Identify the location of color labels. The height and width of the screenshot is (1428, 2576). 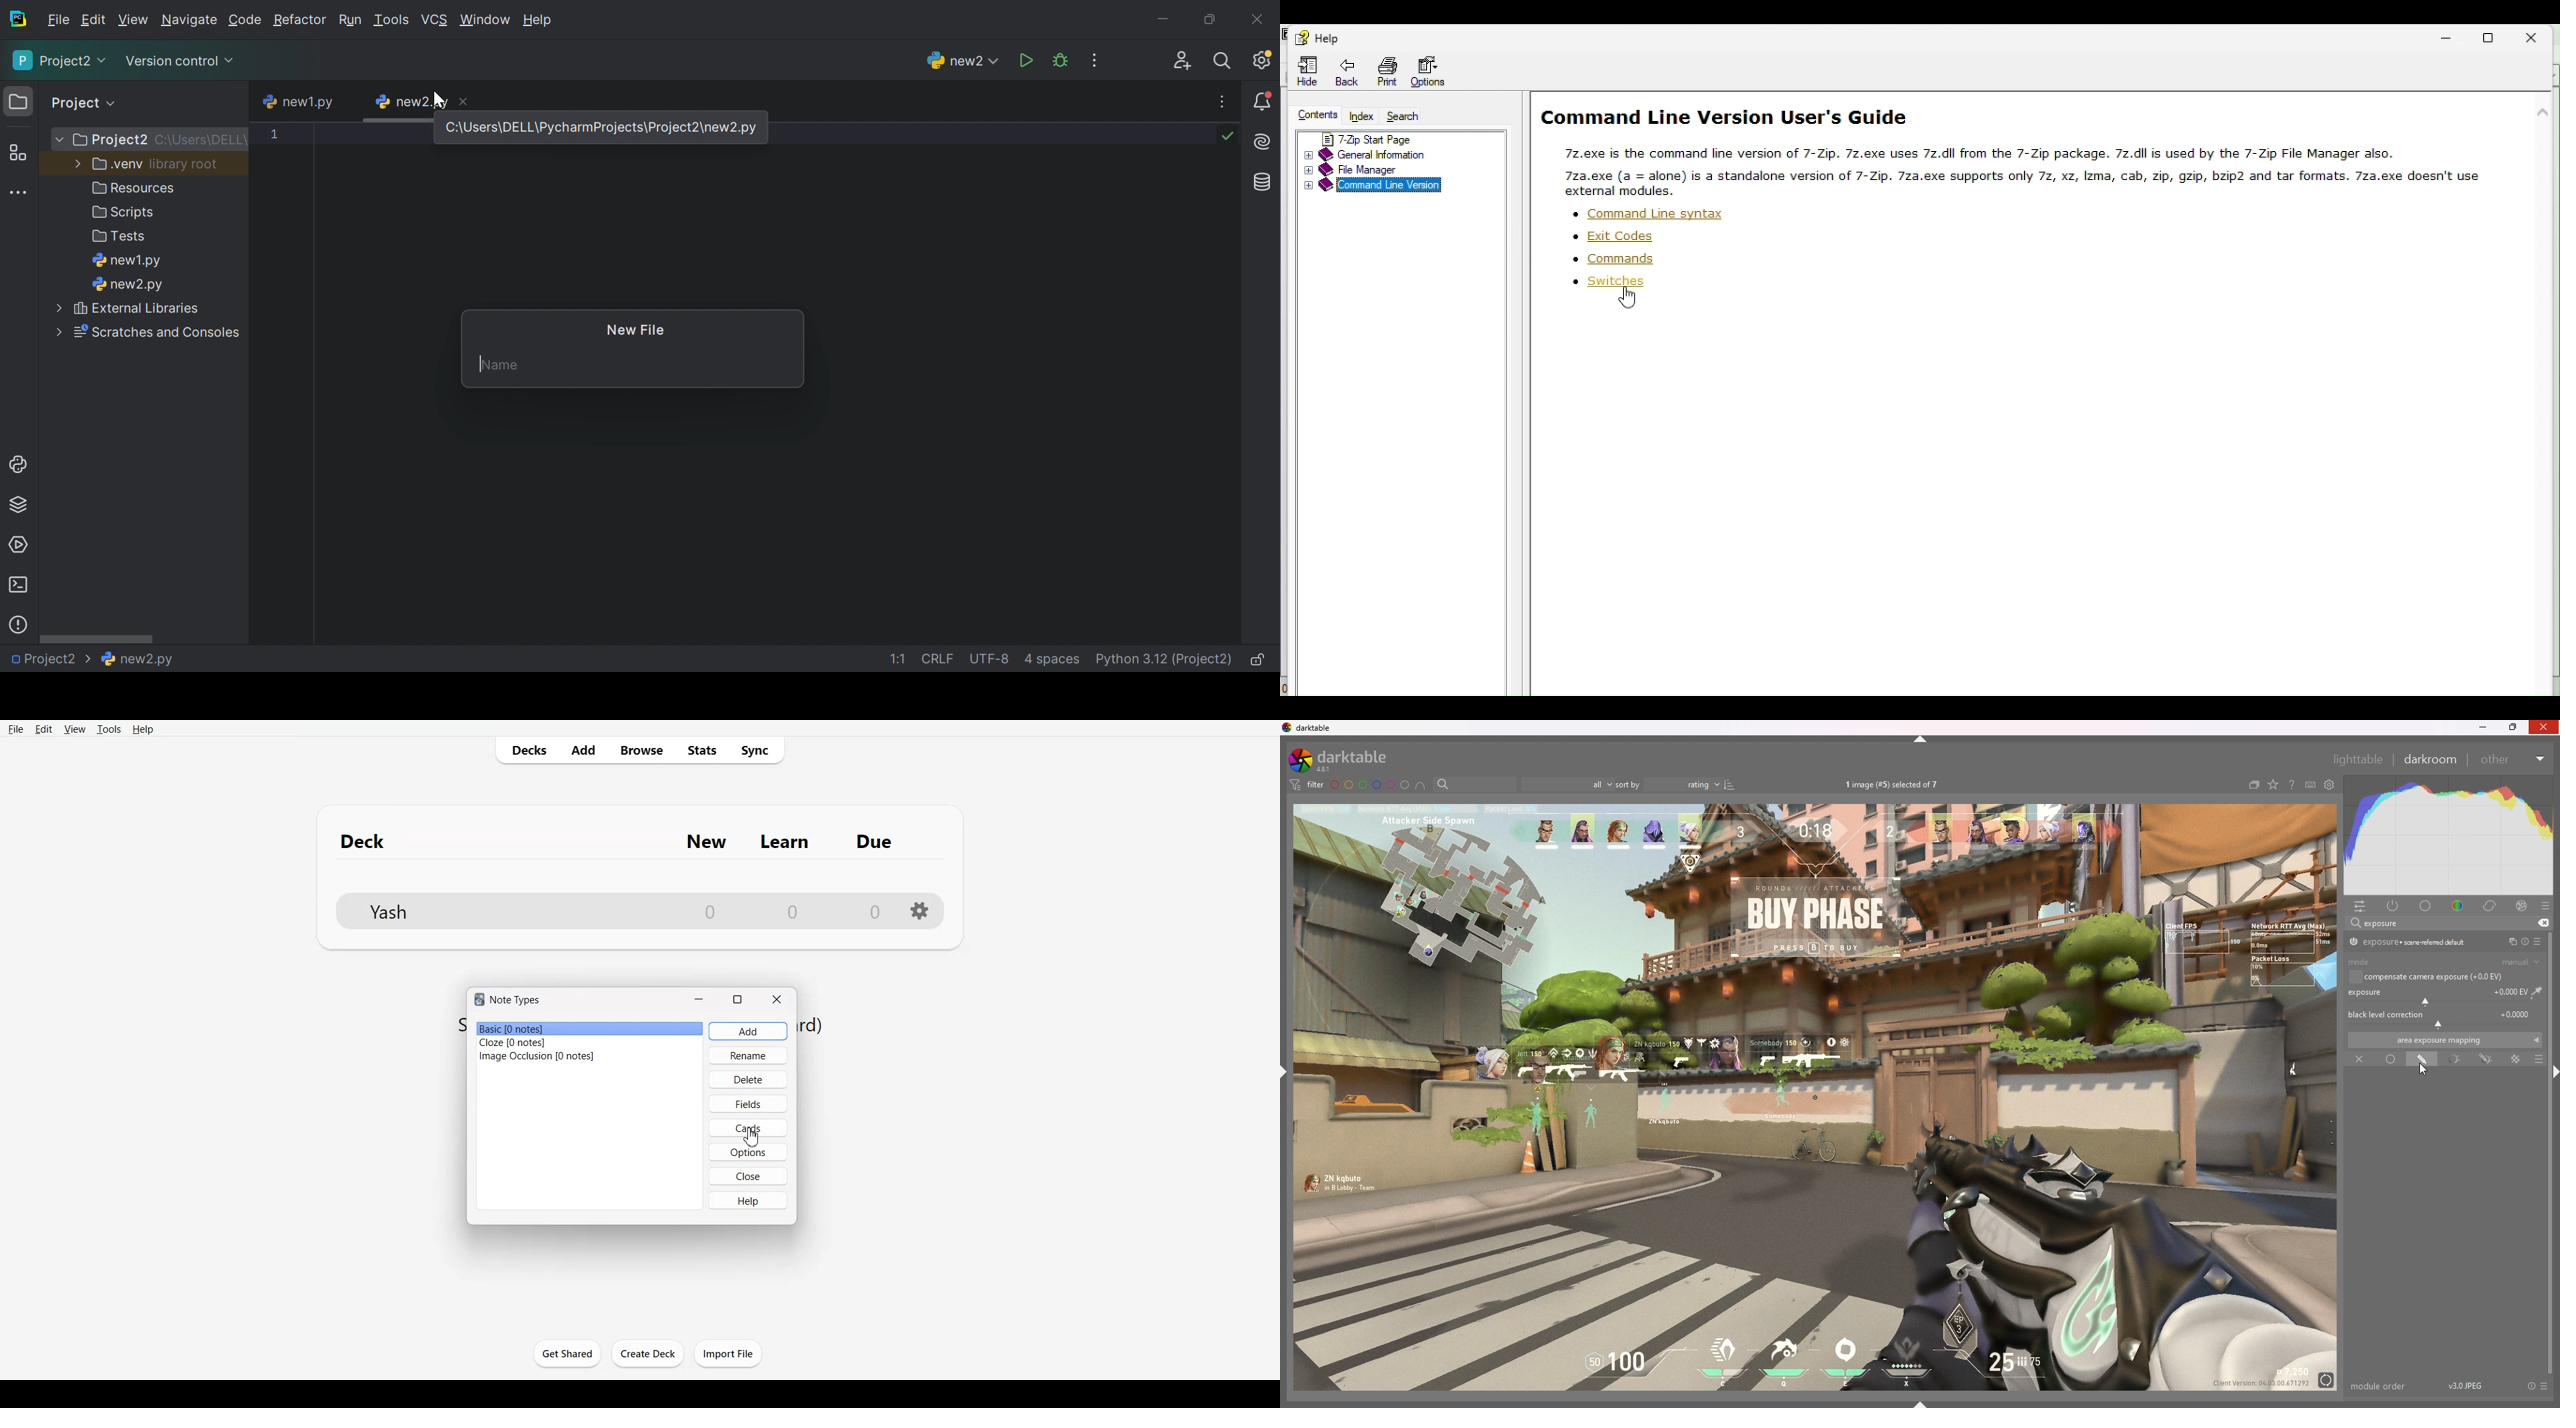
(1370, 785).